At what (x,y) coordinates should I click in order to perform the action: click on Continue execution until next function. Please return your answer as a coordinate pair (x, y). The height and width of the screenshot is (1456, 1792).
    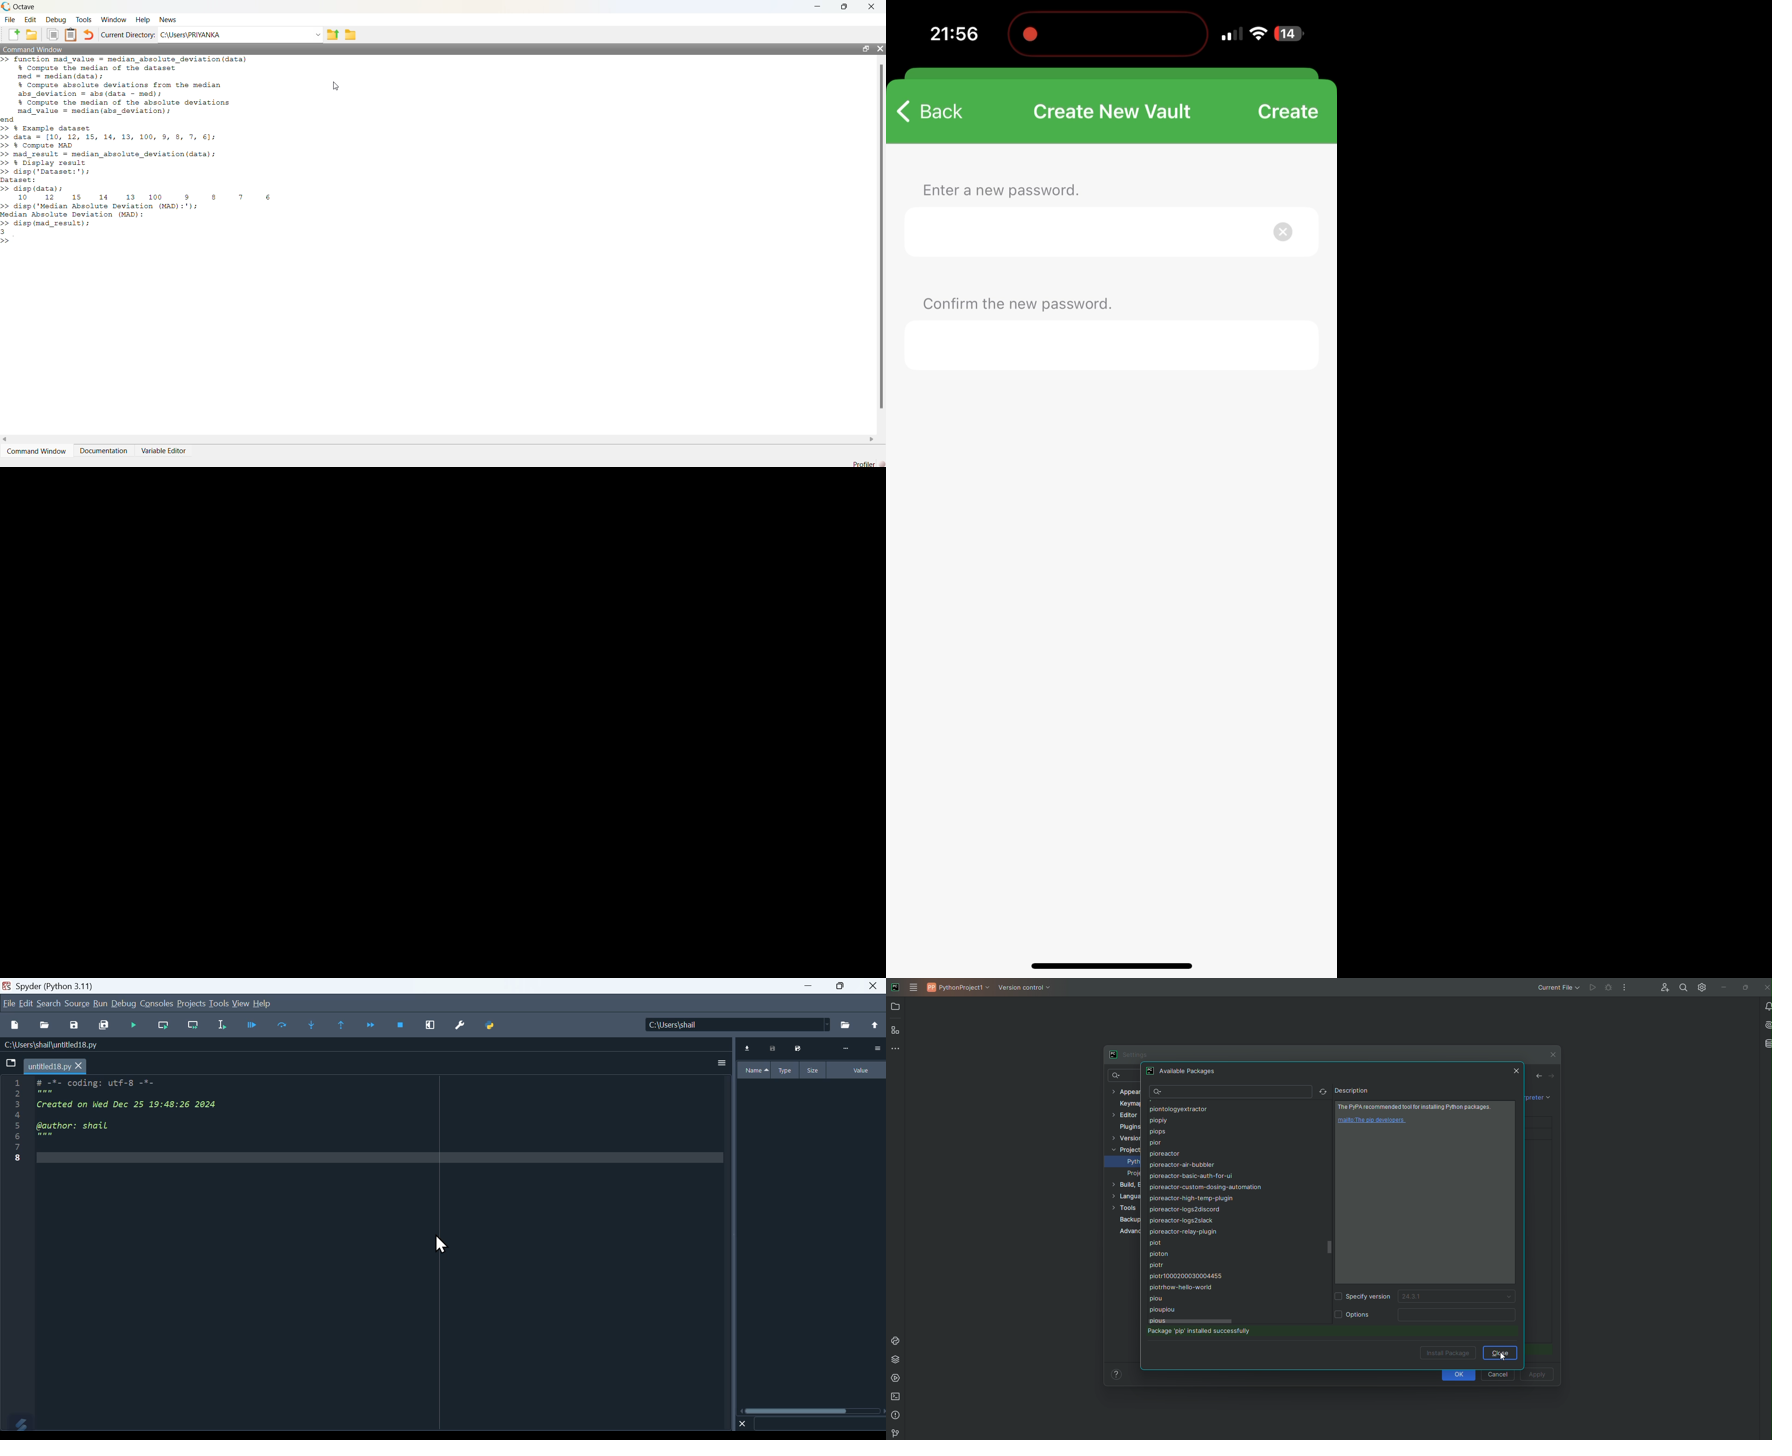
    Looking at the image, I should click on (372, 1026).